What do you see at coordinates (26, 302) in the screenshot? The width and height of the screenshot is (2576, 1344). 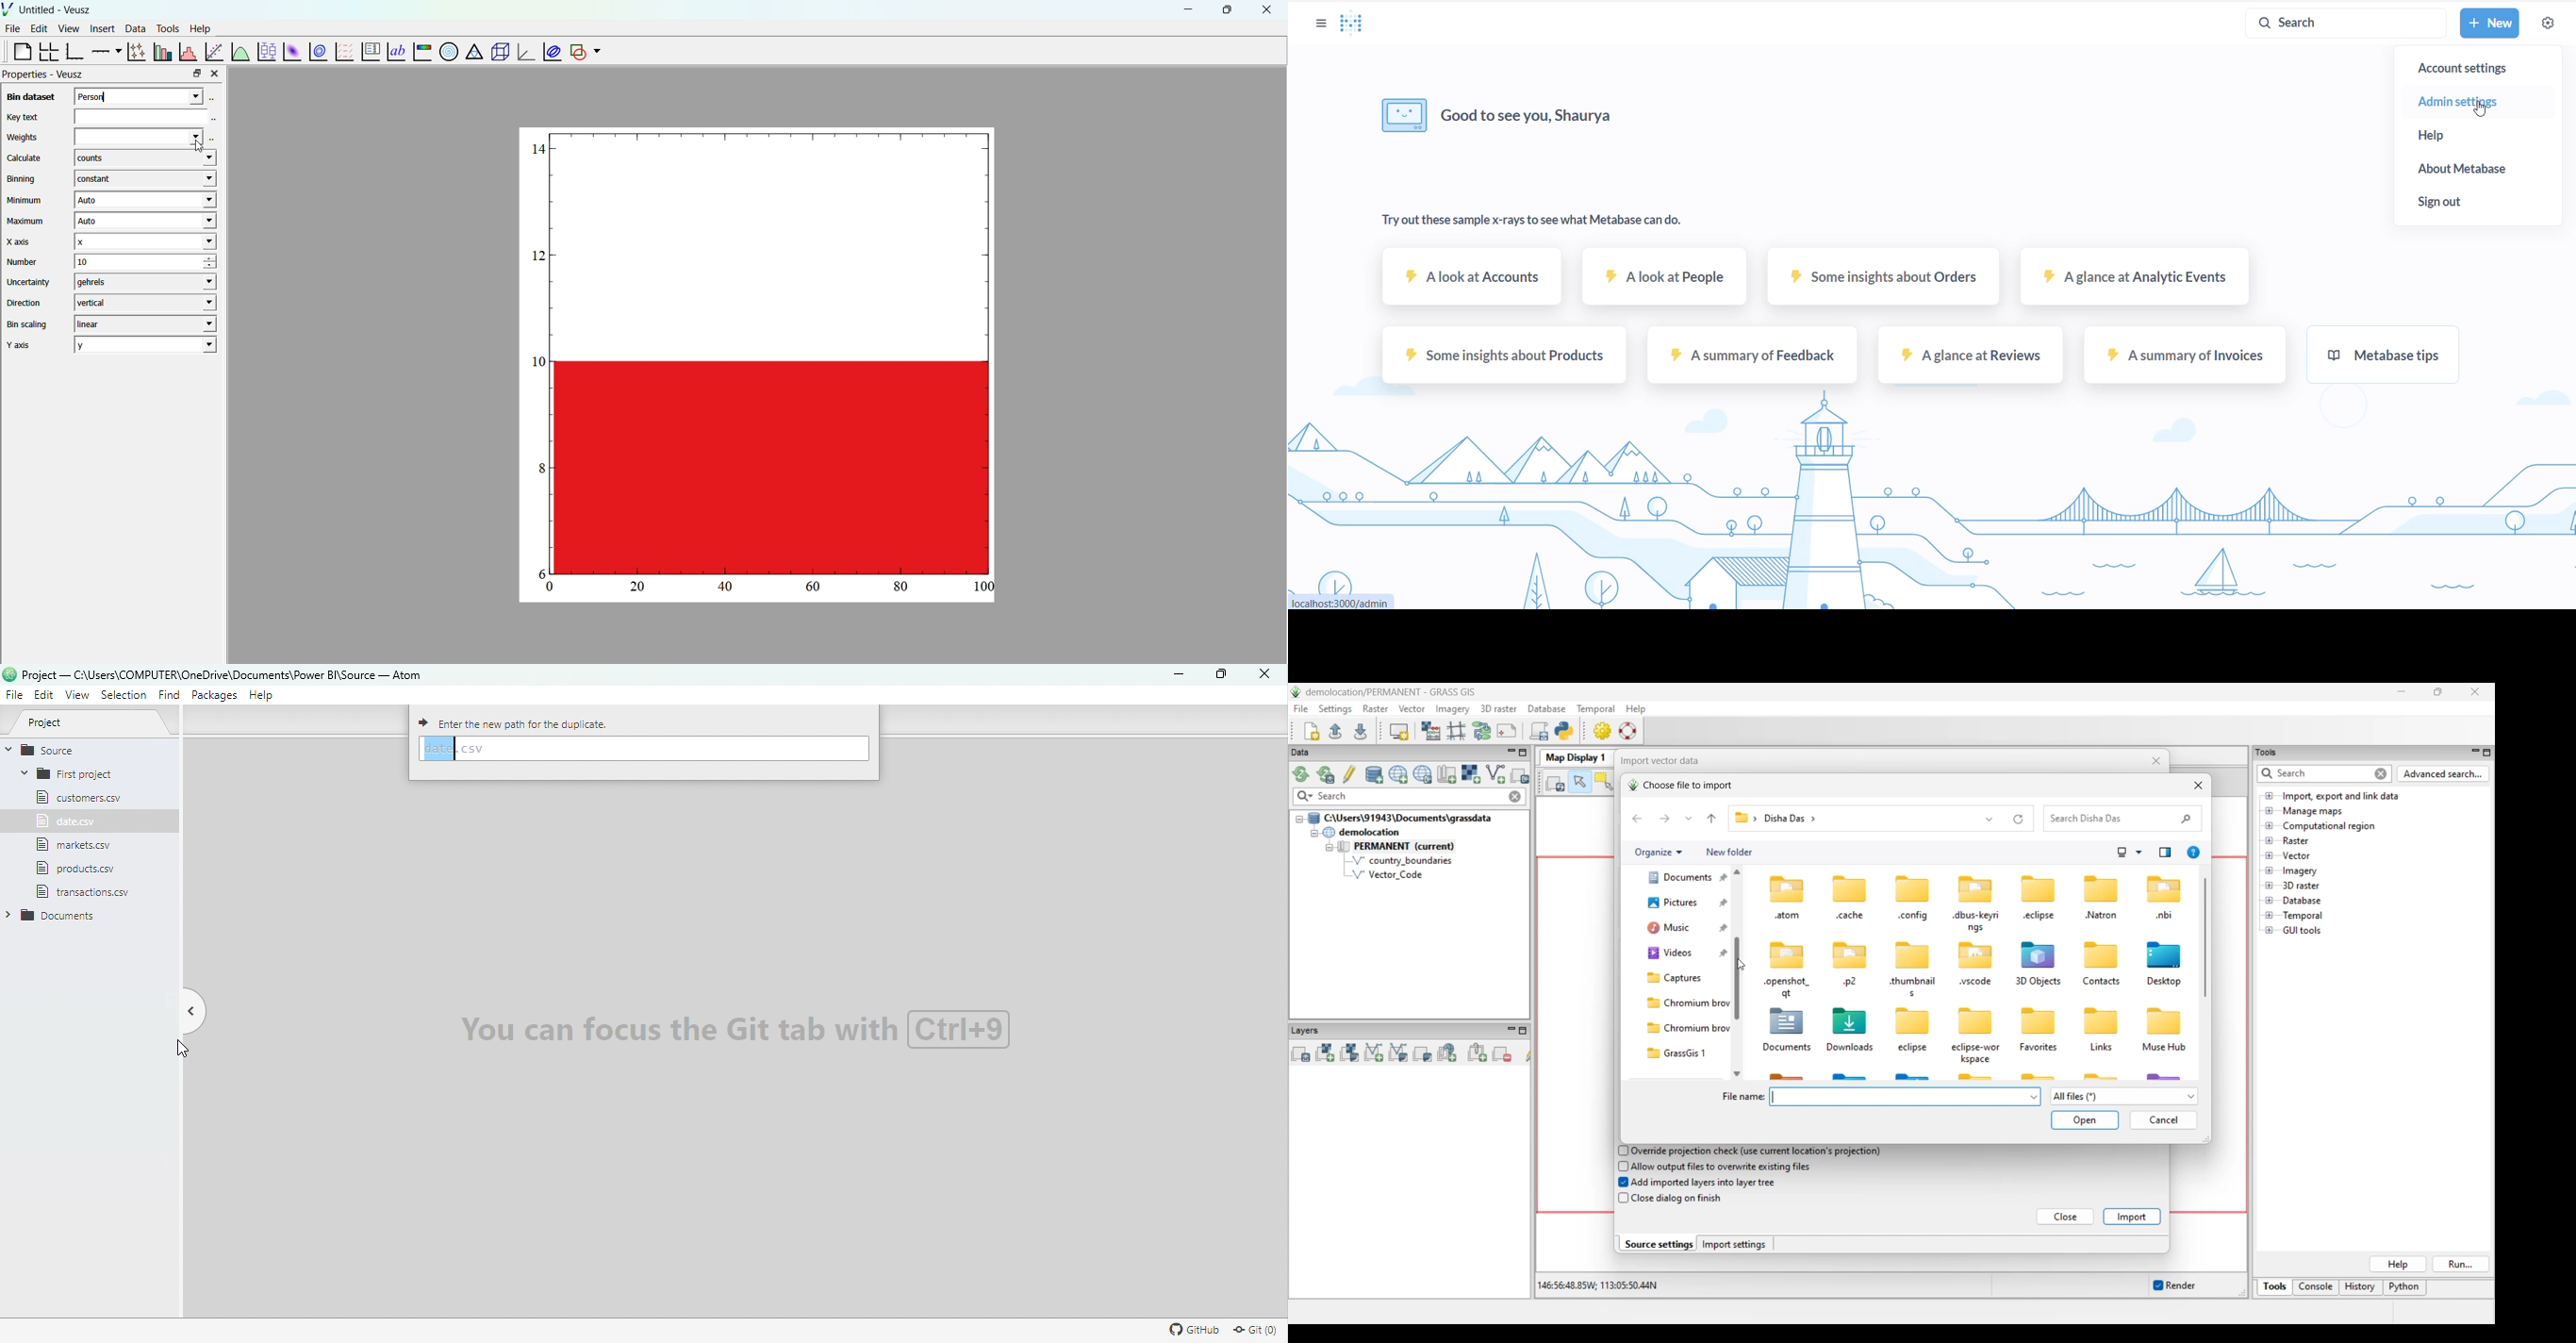 I see `Direction` at bounding box center [26, 302].